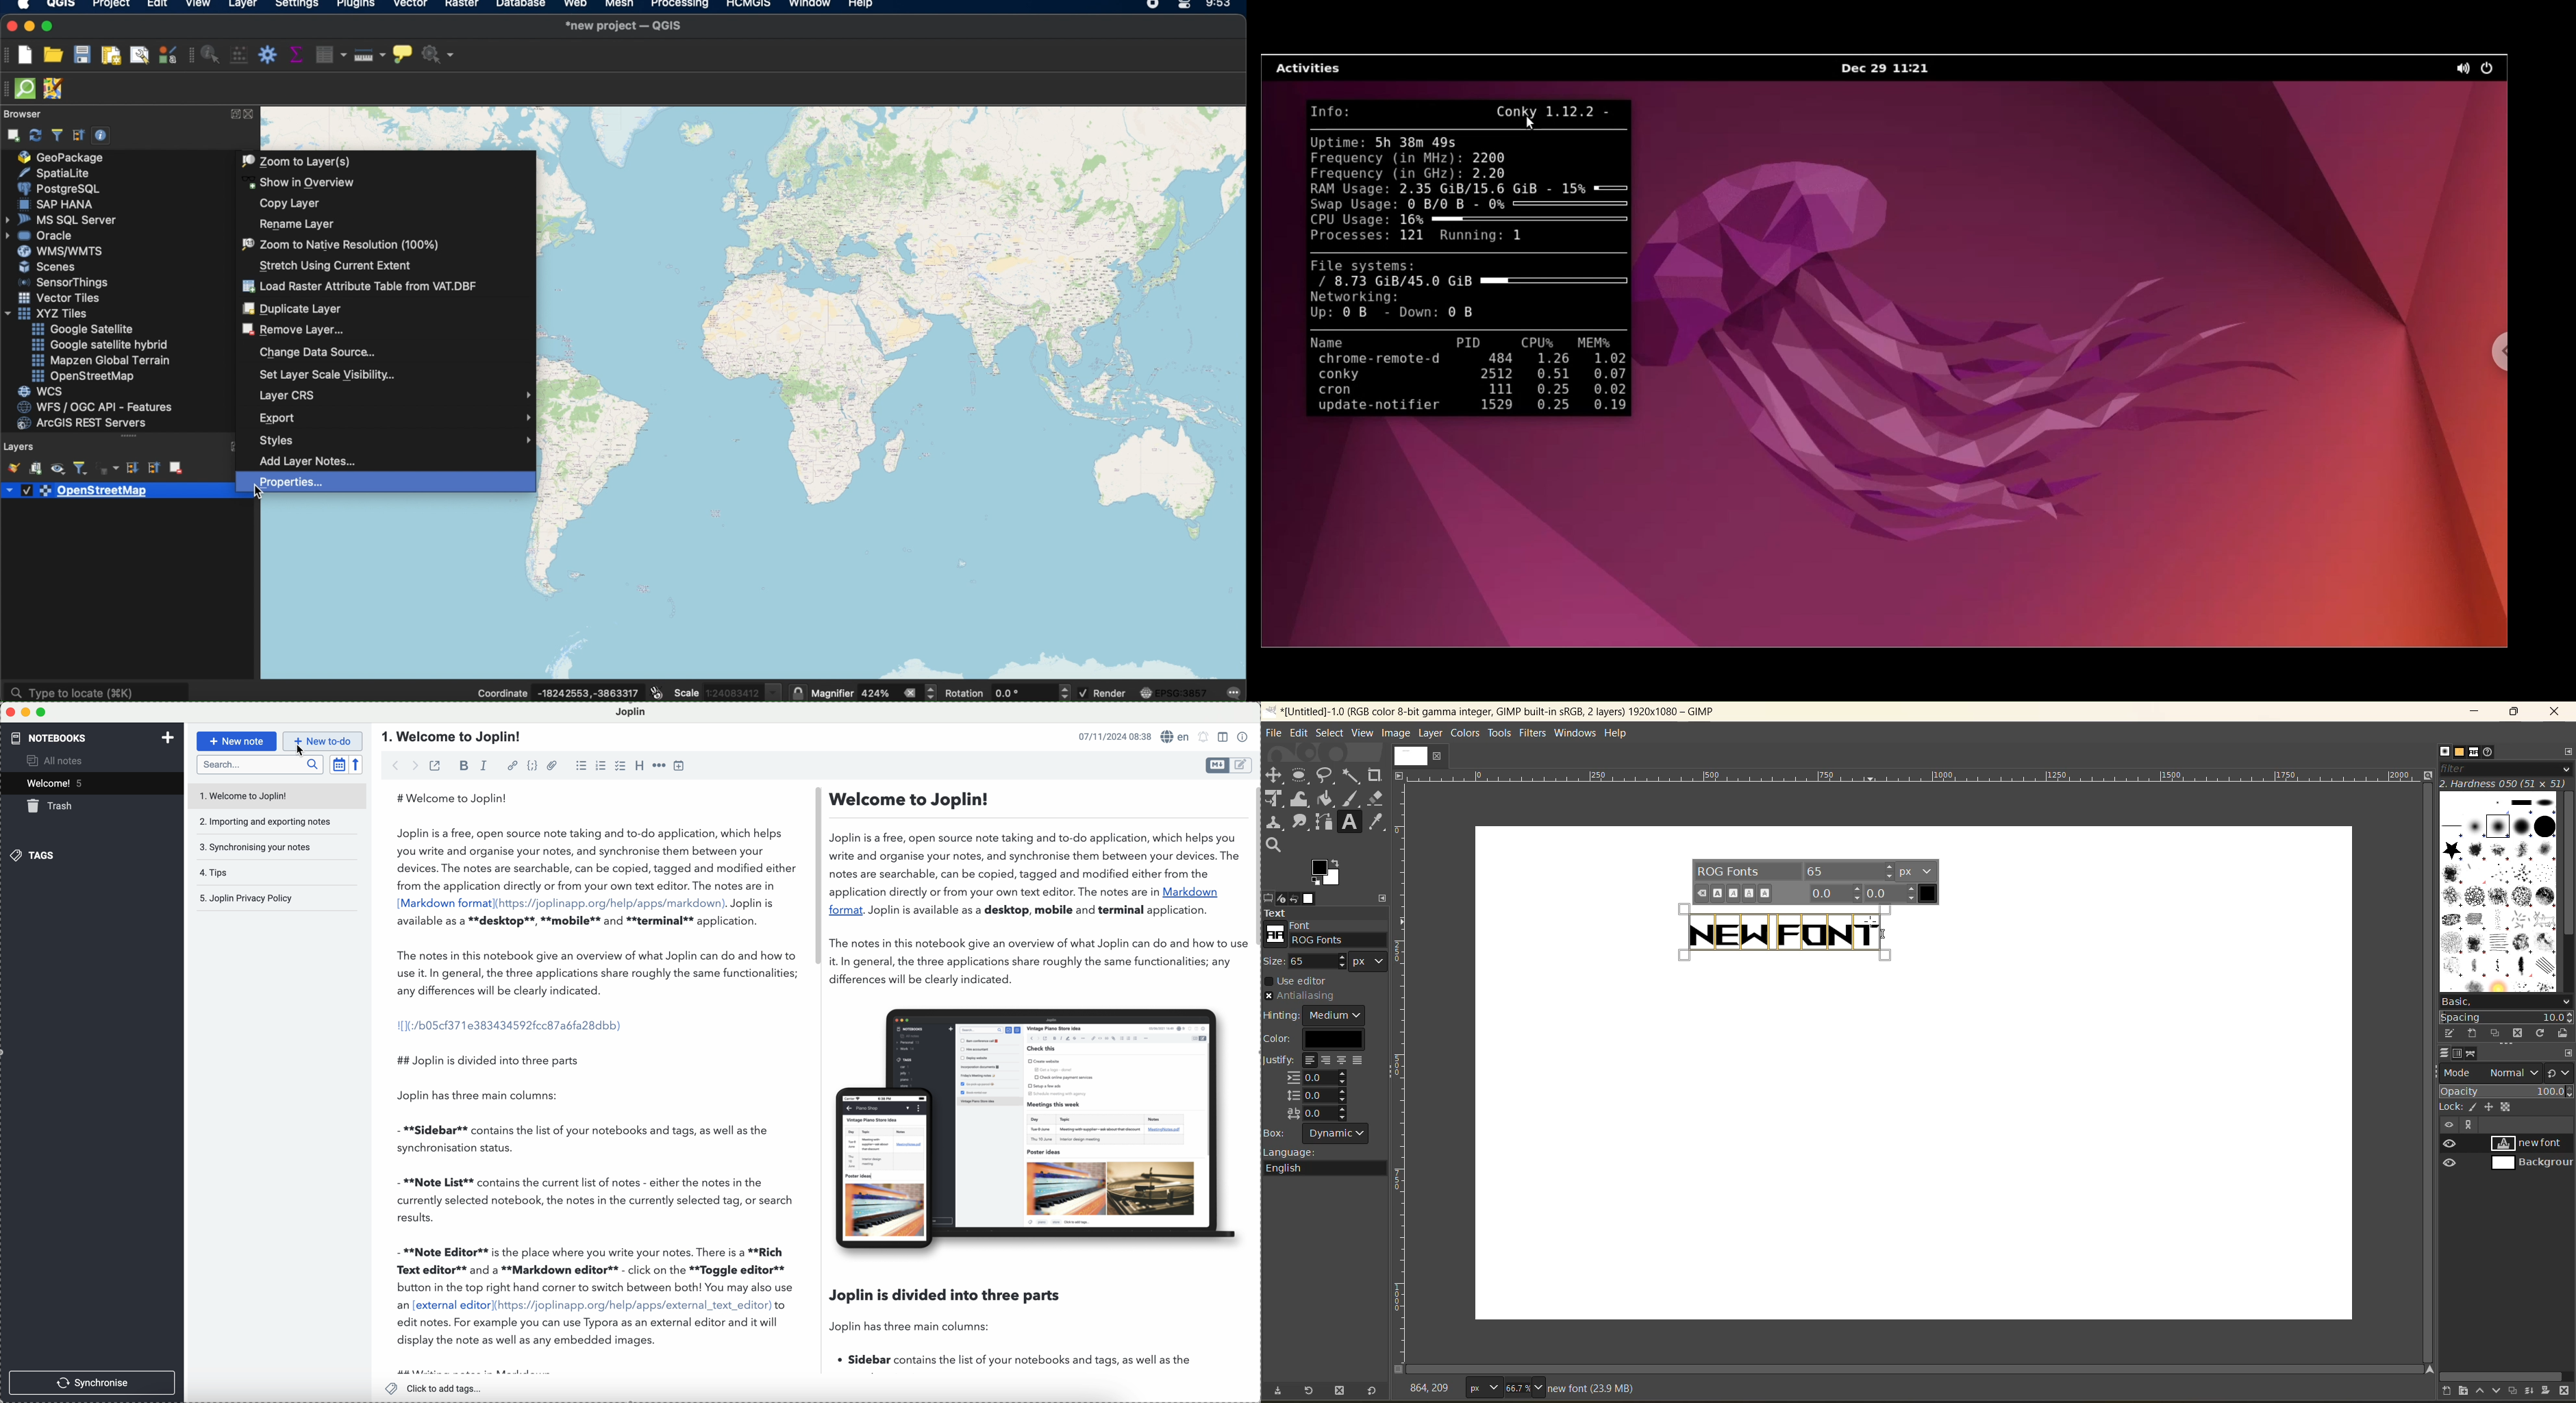  I want to click on remove layer group, so click(177, 468).